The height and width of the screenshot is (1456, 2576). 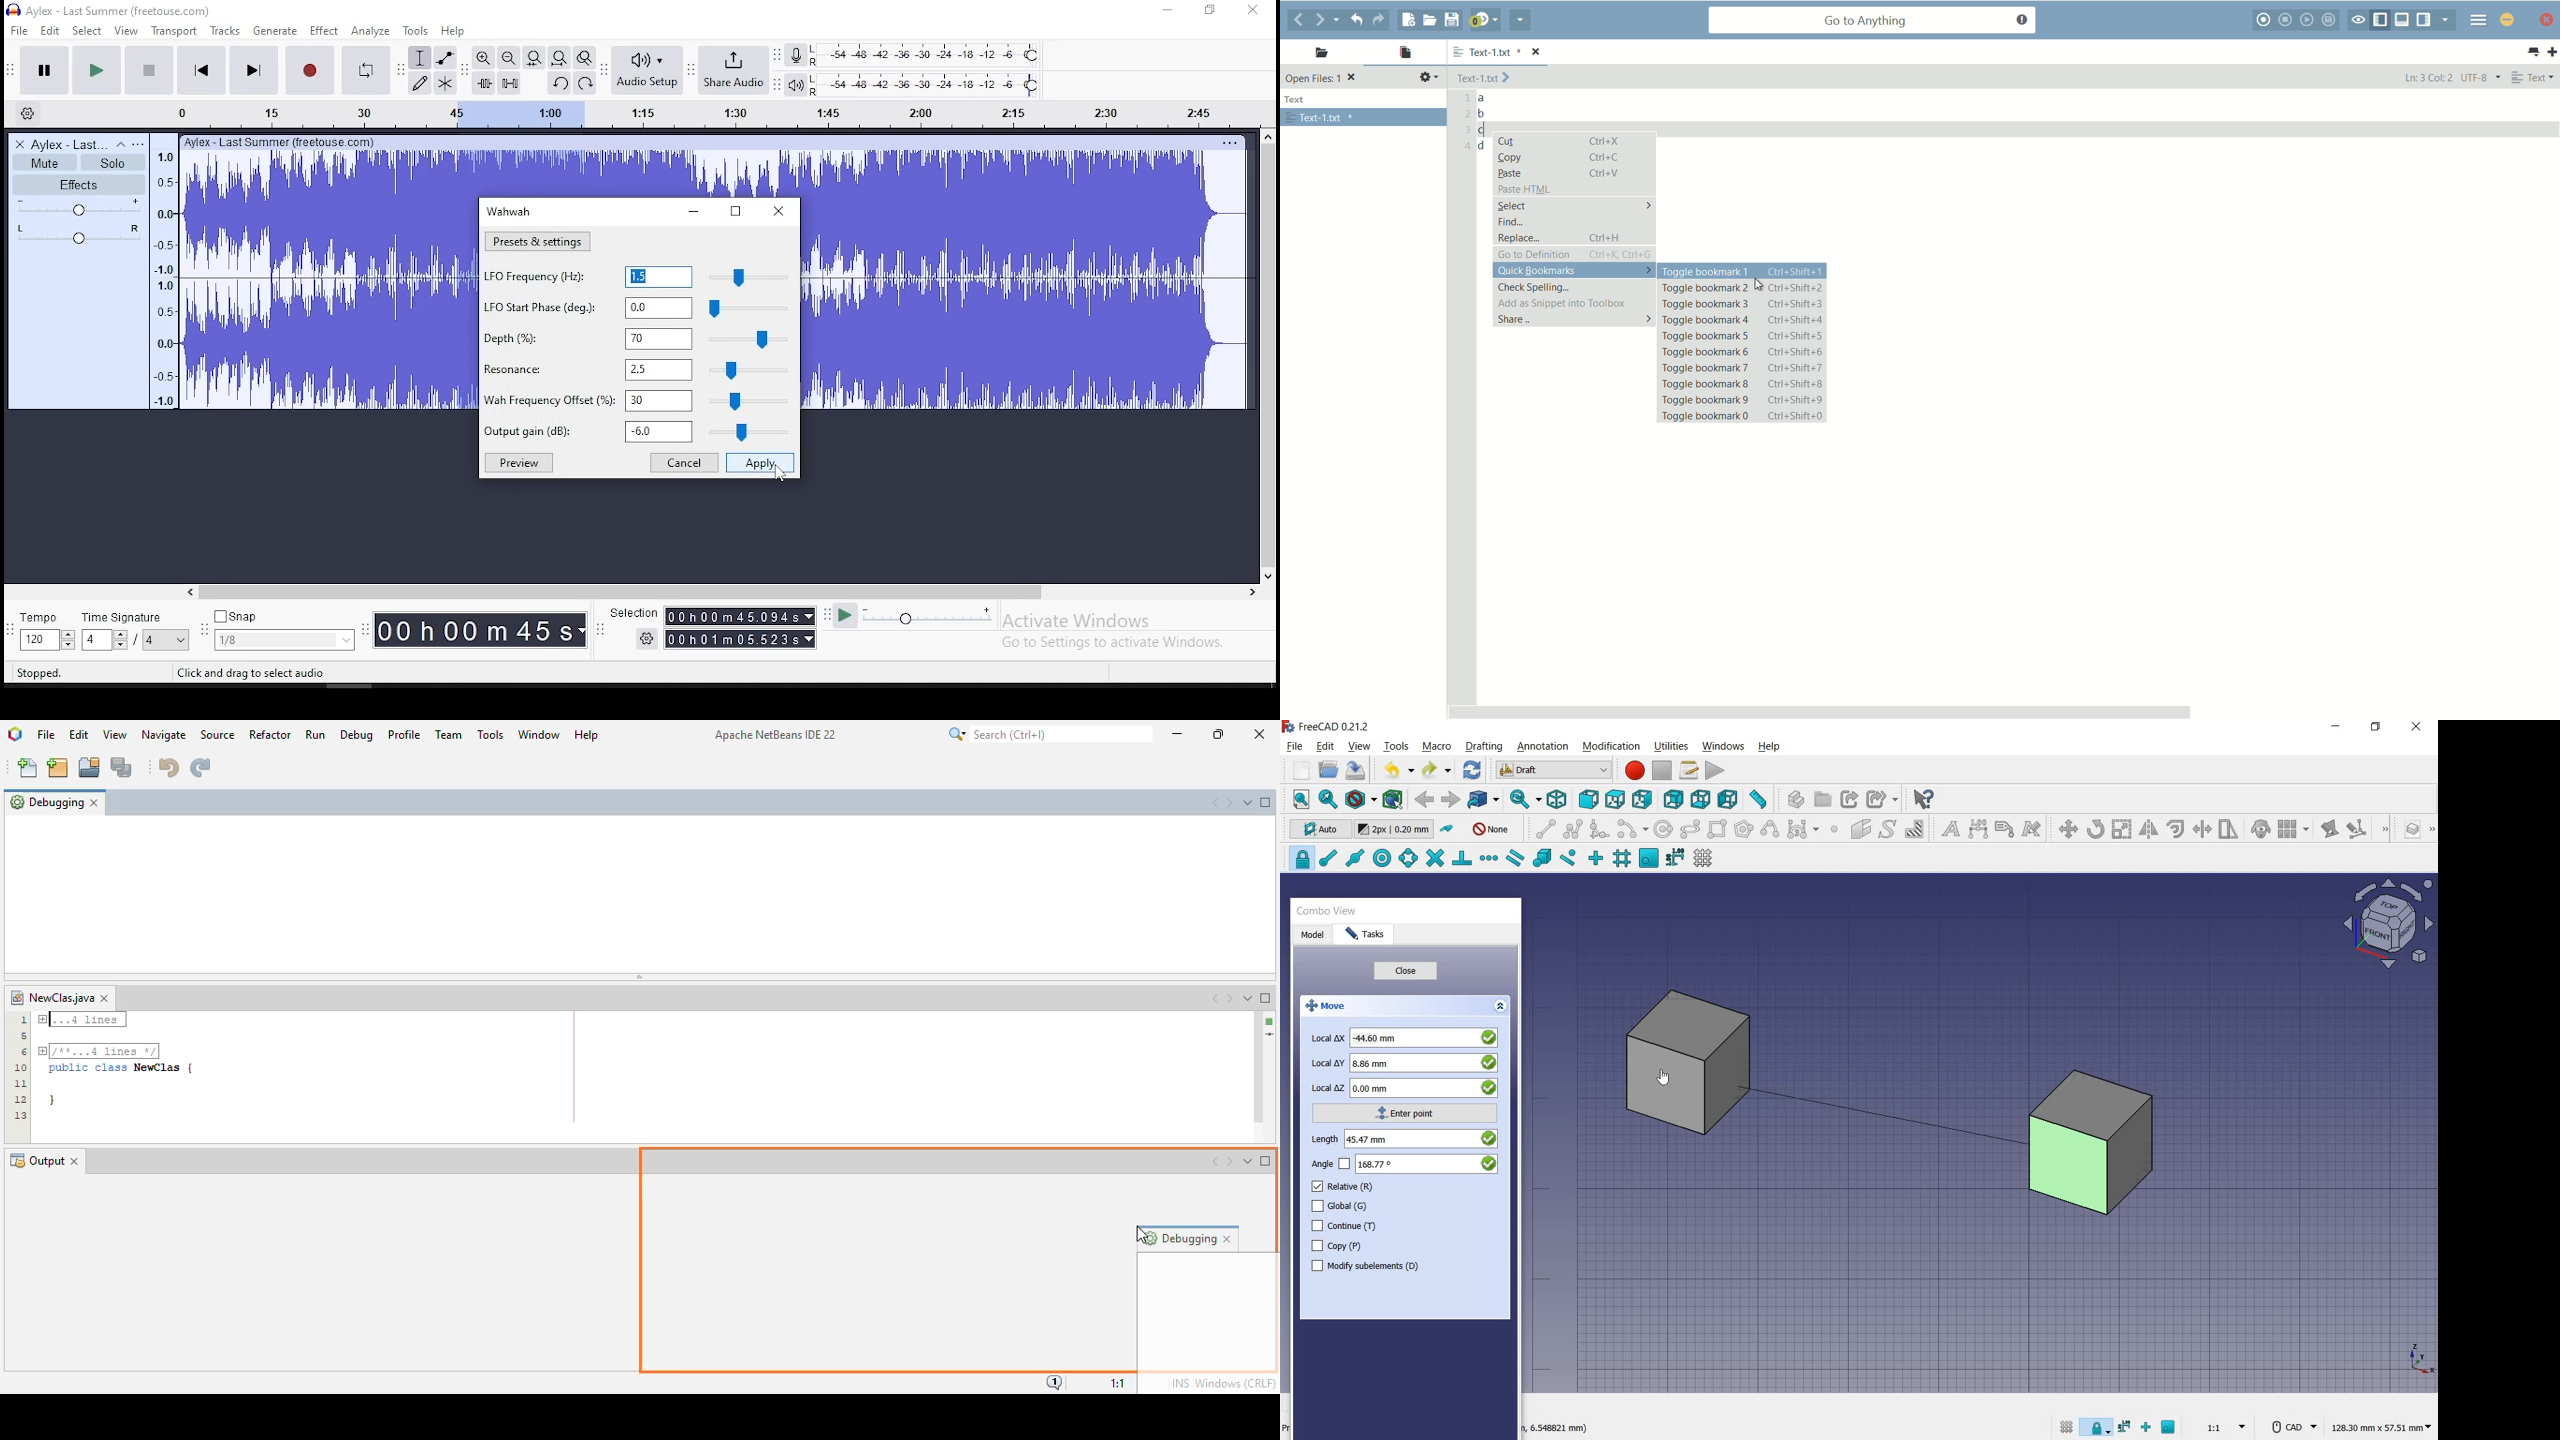 What do you see at coordinates (1525, 800) in the screenshot?
I see `sync view` at bounding box center [1525, 800].